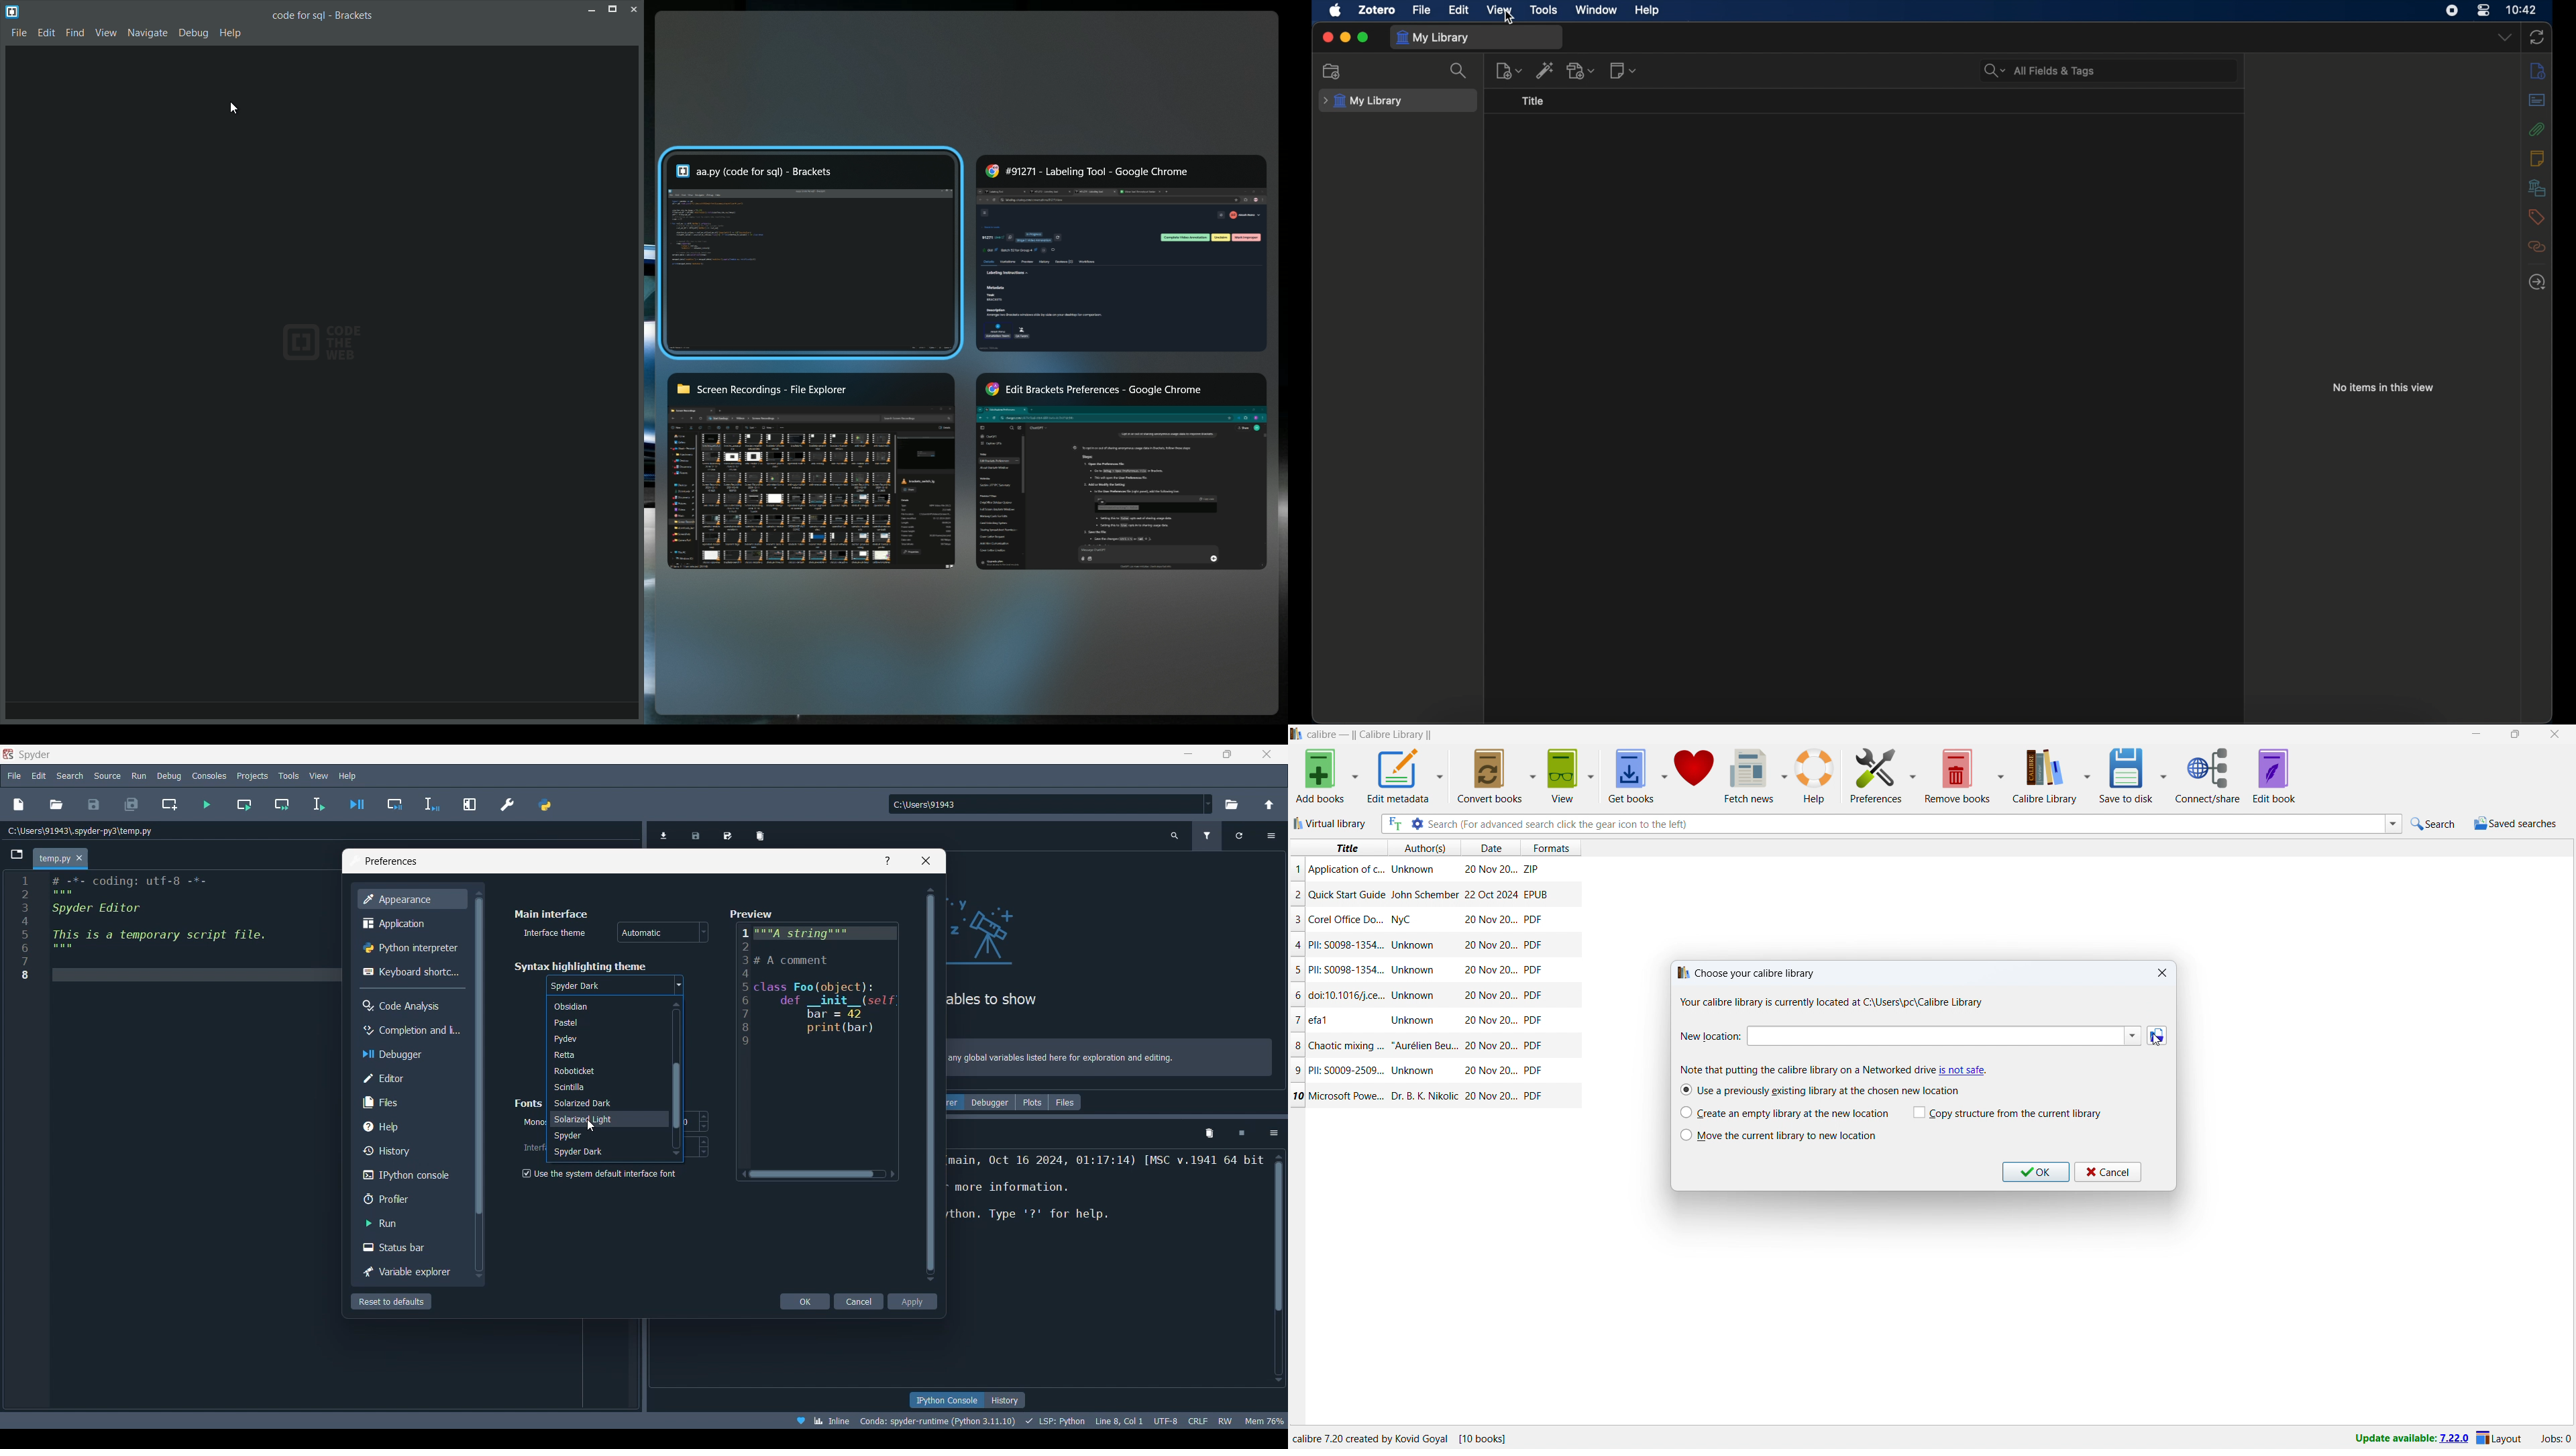  What do you see at coordinates (1397, 775) in the screenshot?
I see `edit metadata` at bounding box center [1397, 775].